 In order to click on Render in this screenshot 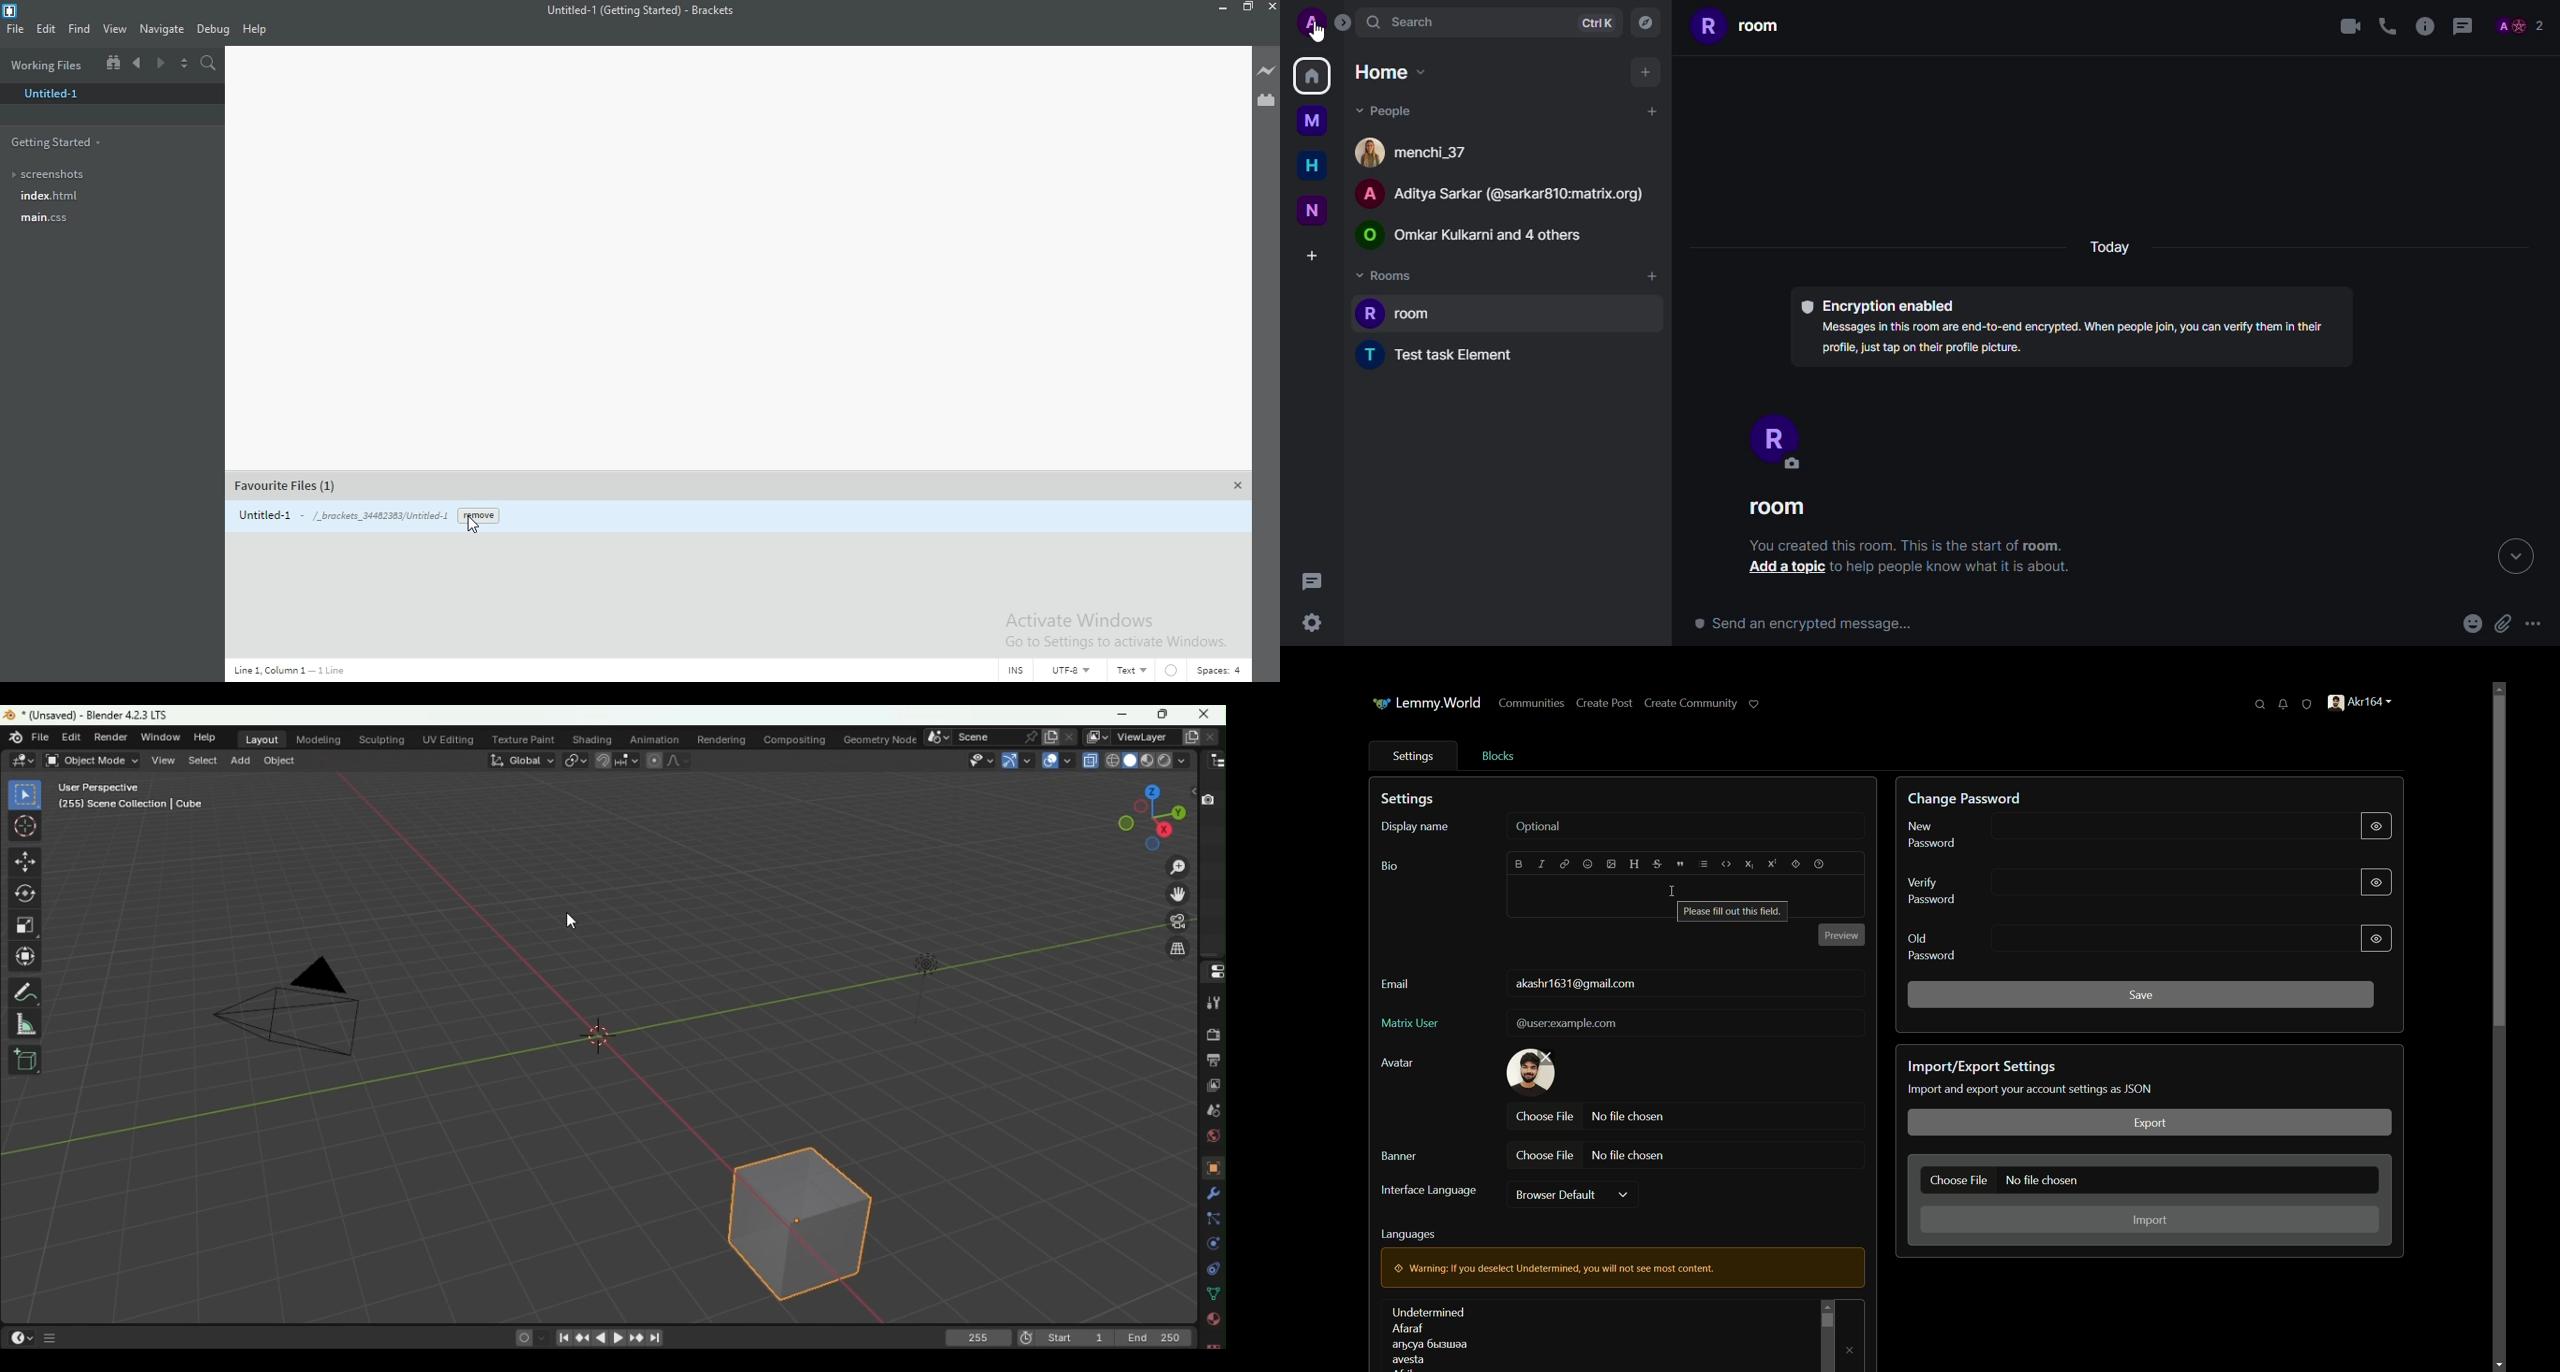, I will do `click(1216, 1035)`.